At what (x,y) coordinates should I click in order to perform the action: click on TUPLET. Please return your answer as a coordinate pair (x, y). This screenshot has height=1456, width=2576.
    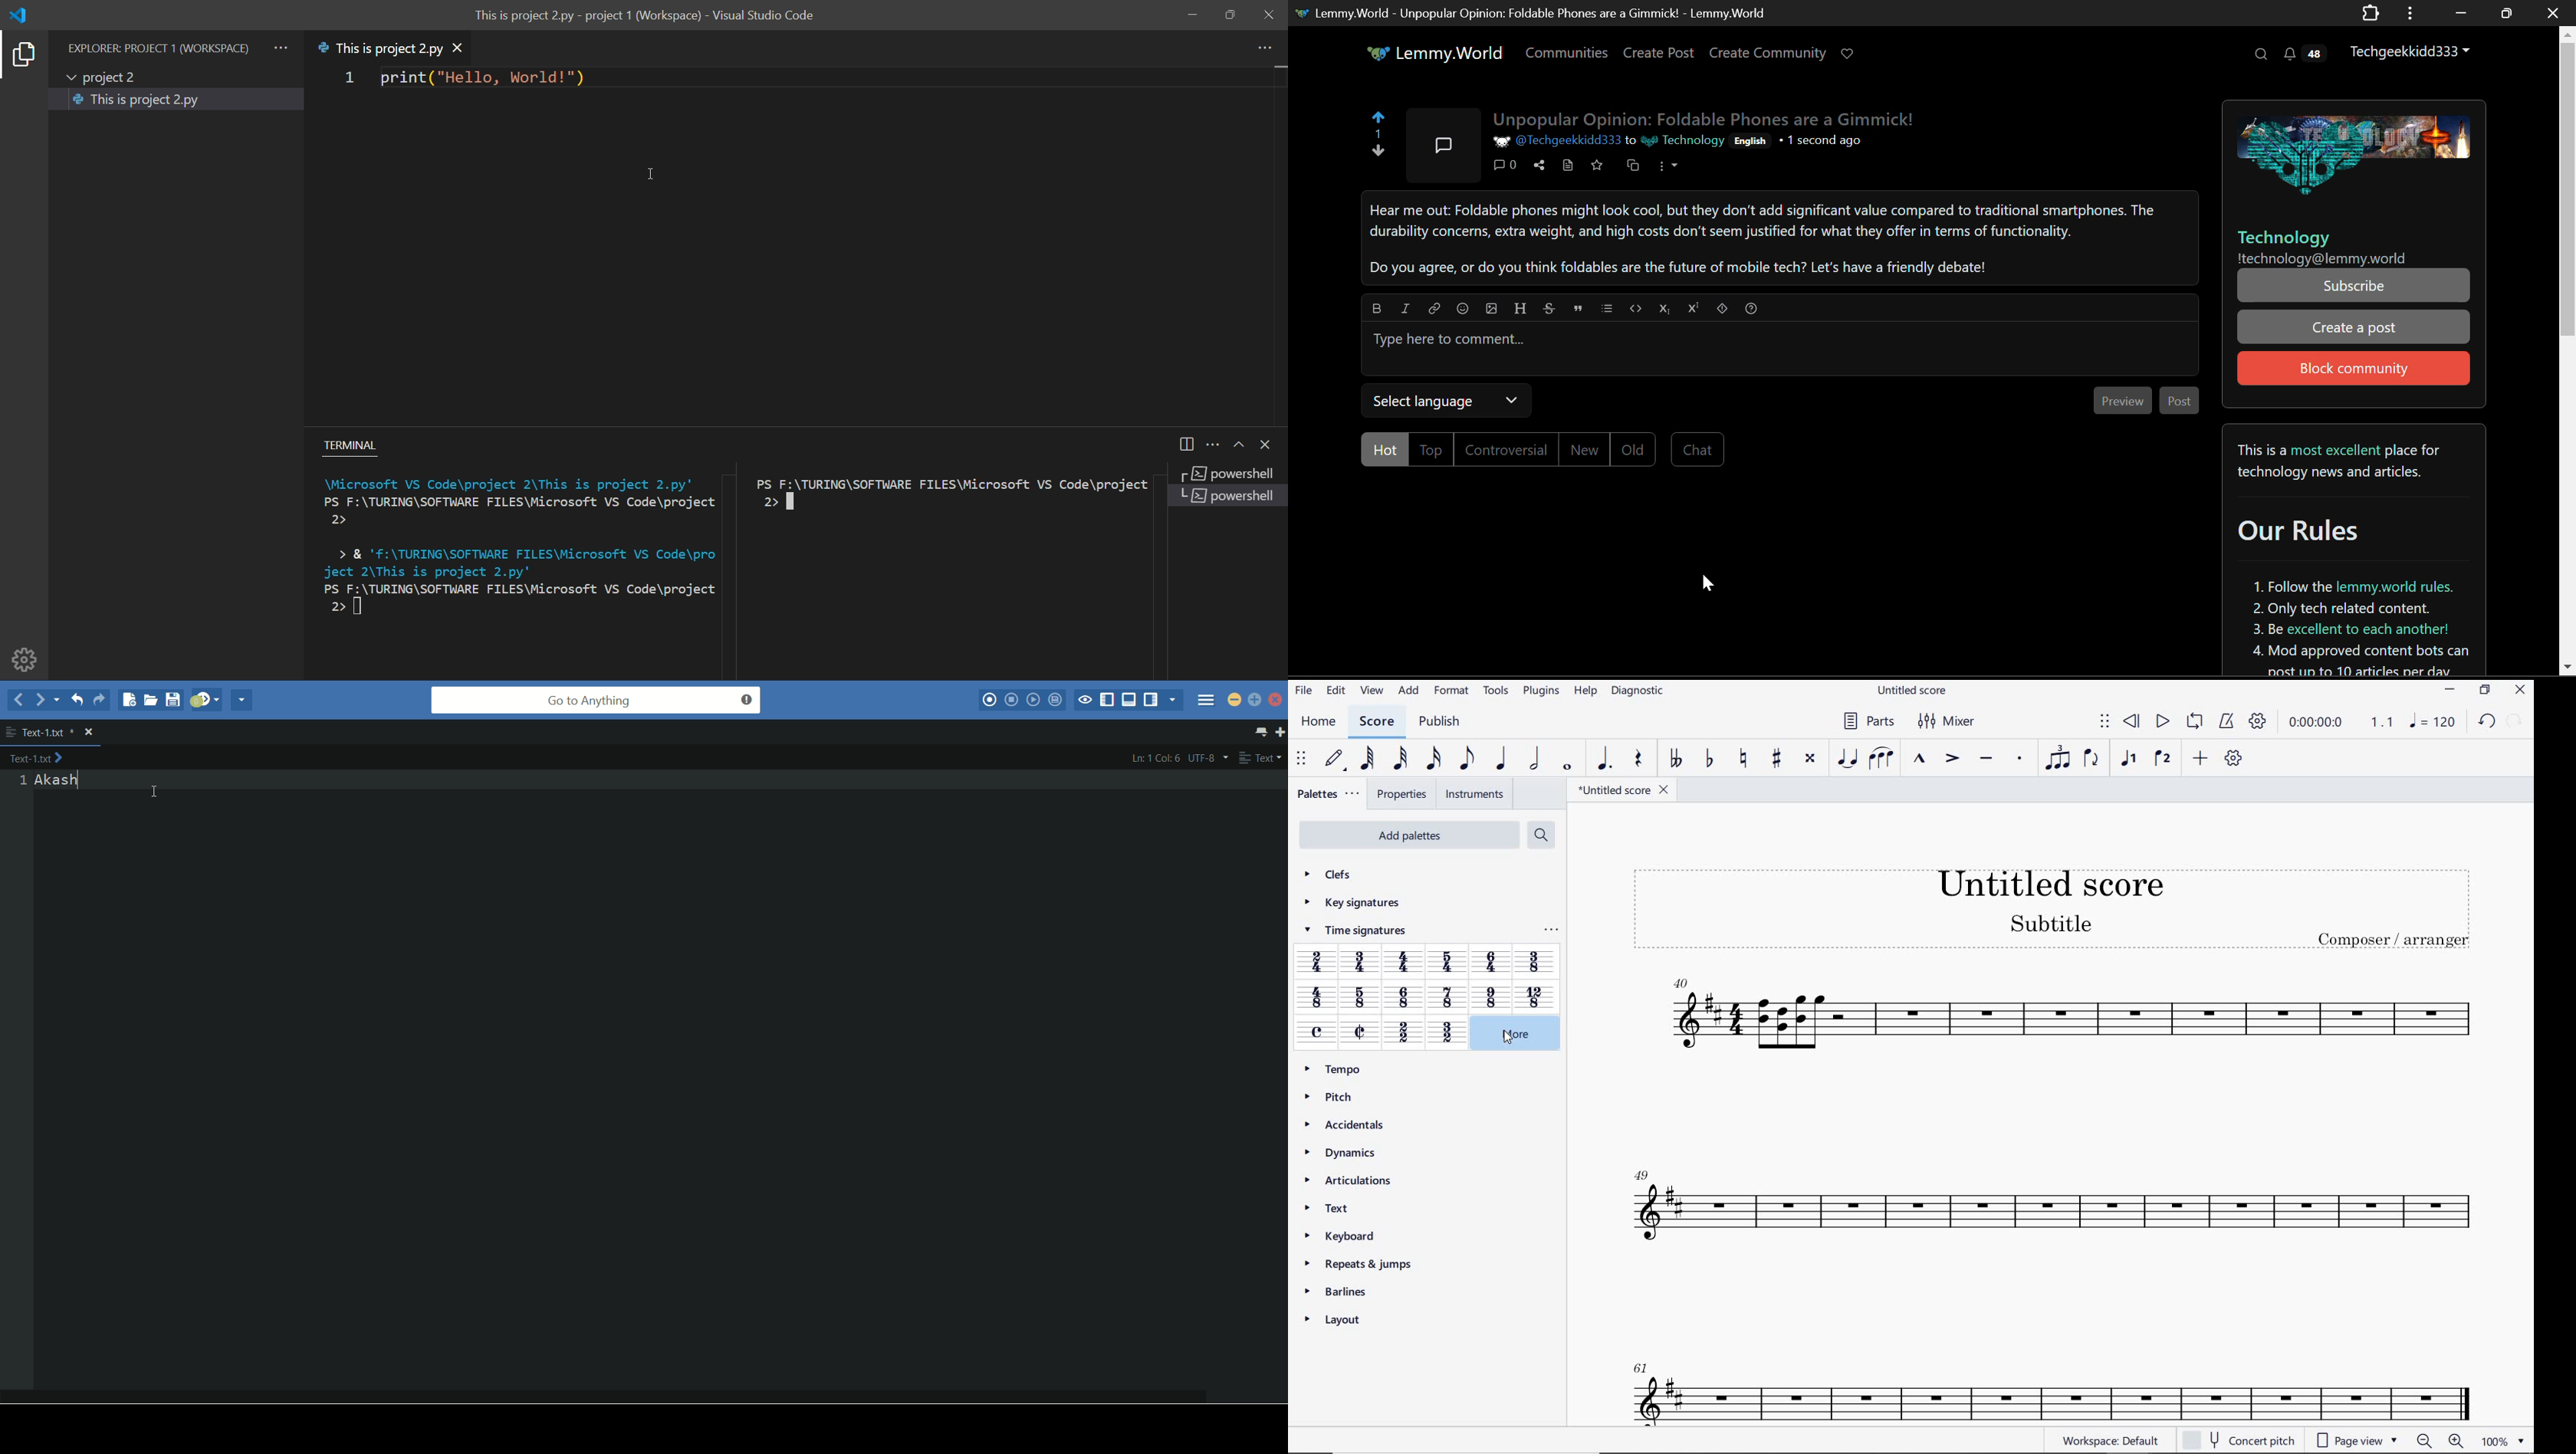
    Looking at the image, I should click on (2056, 759).